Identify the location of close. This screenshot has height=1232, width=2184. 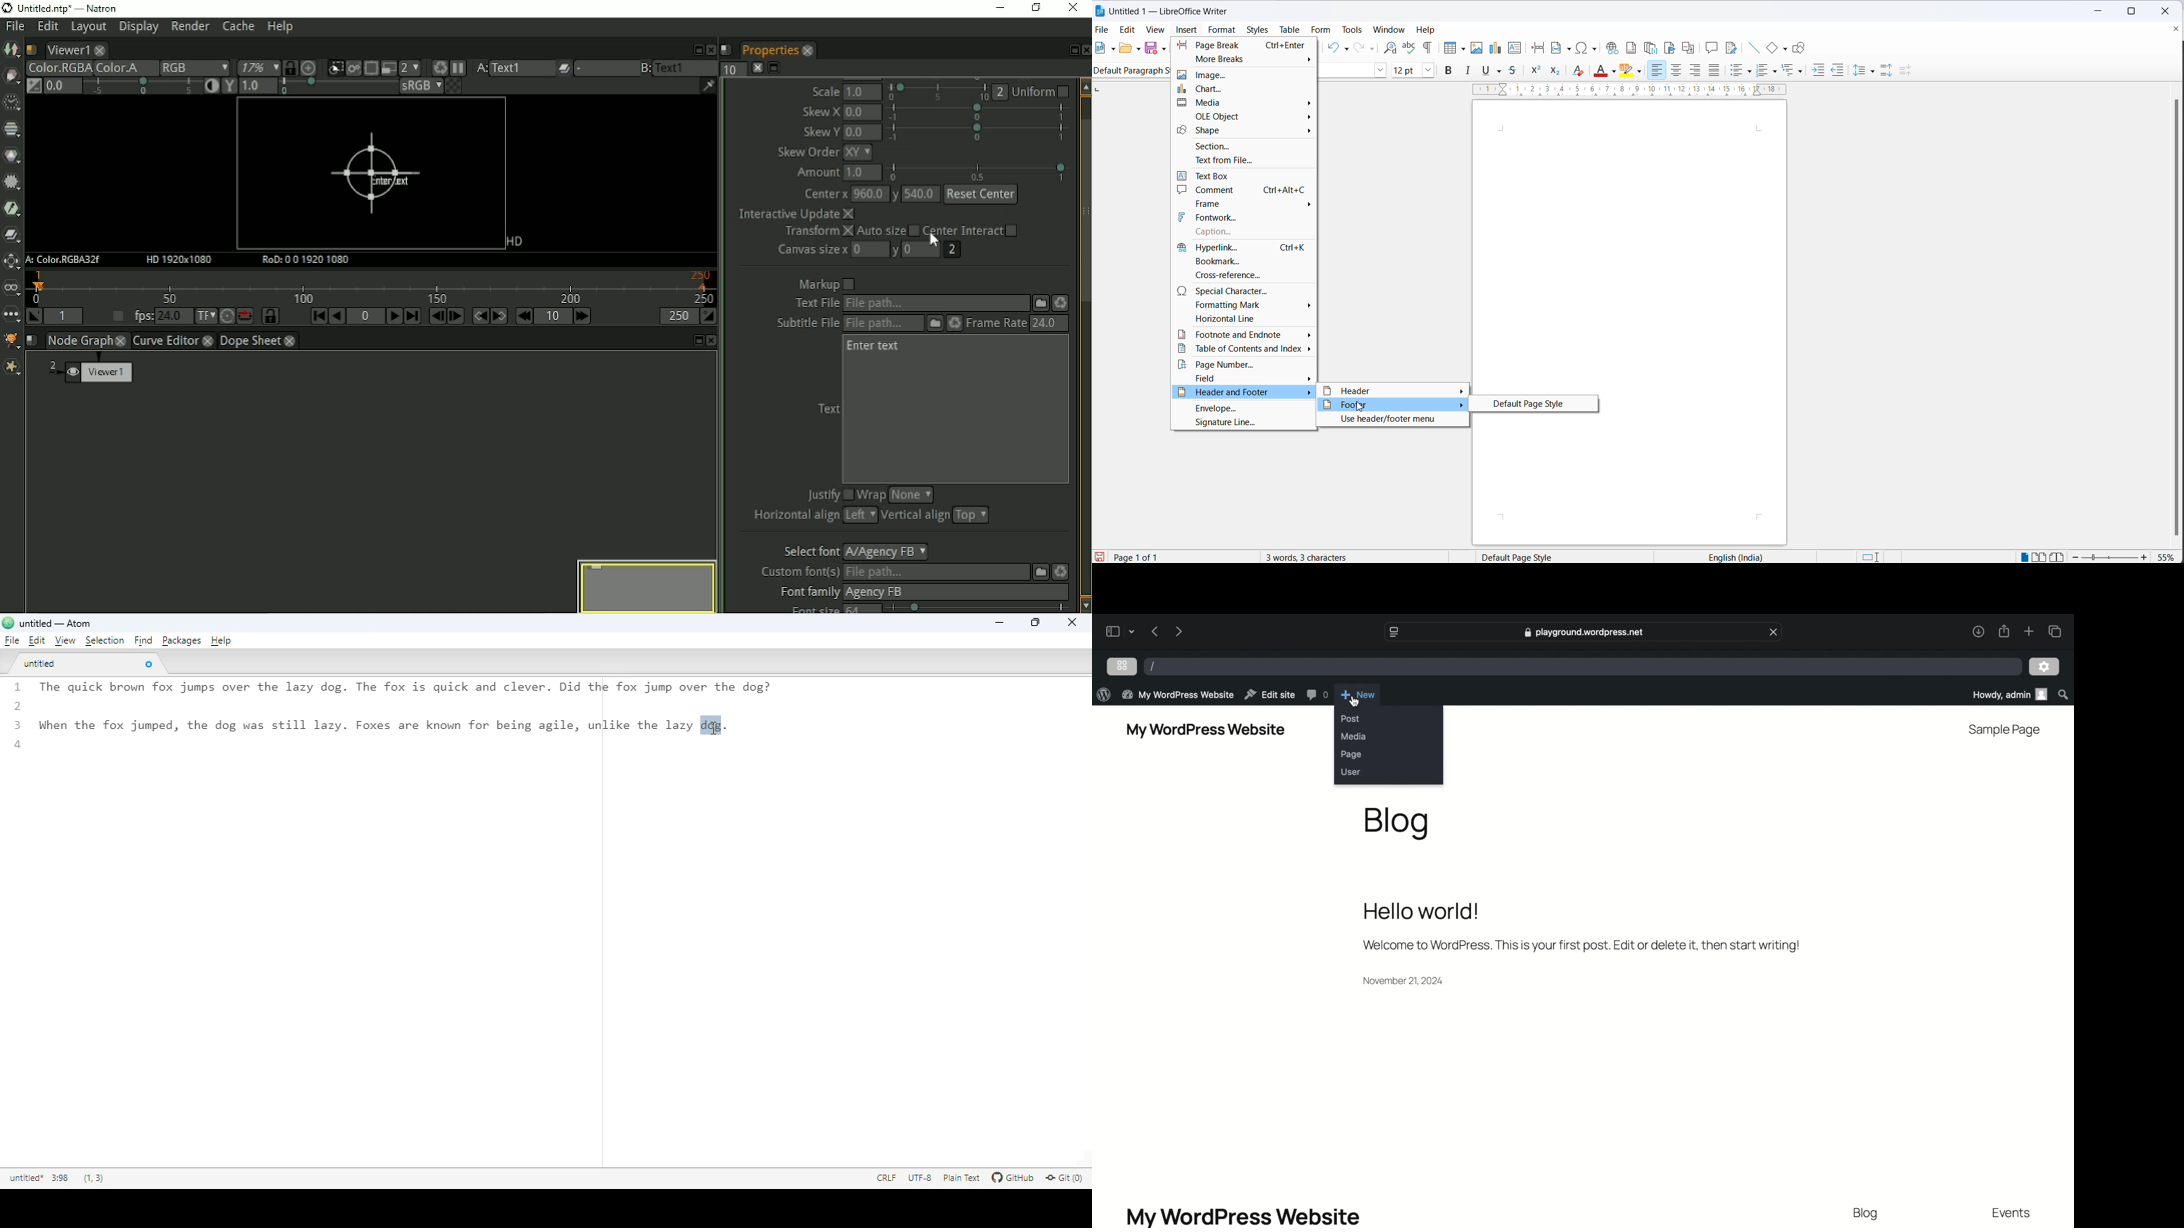
(2170, 29).